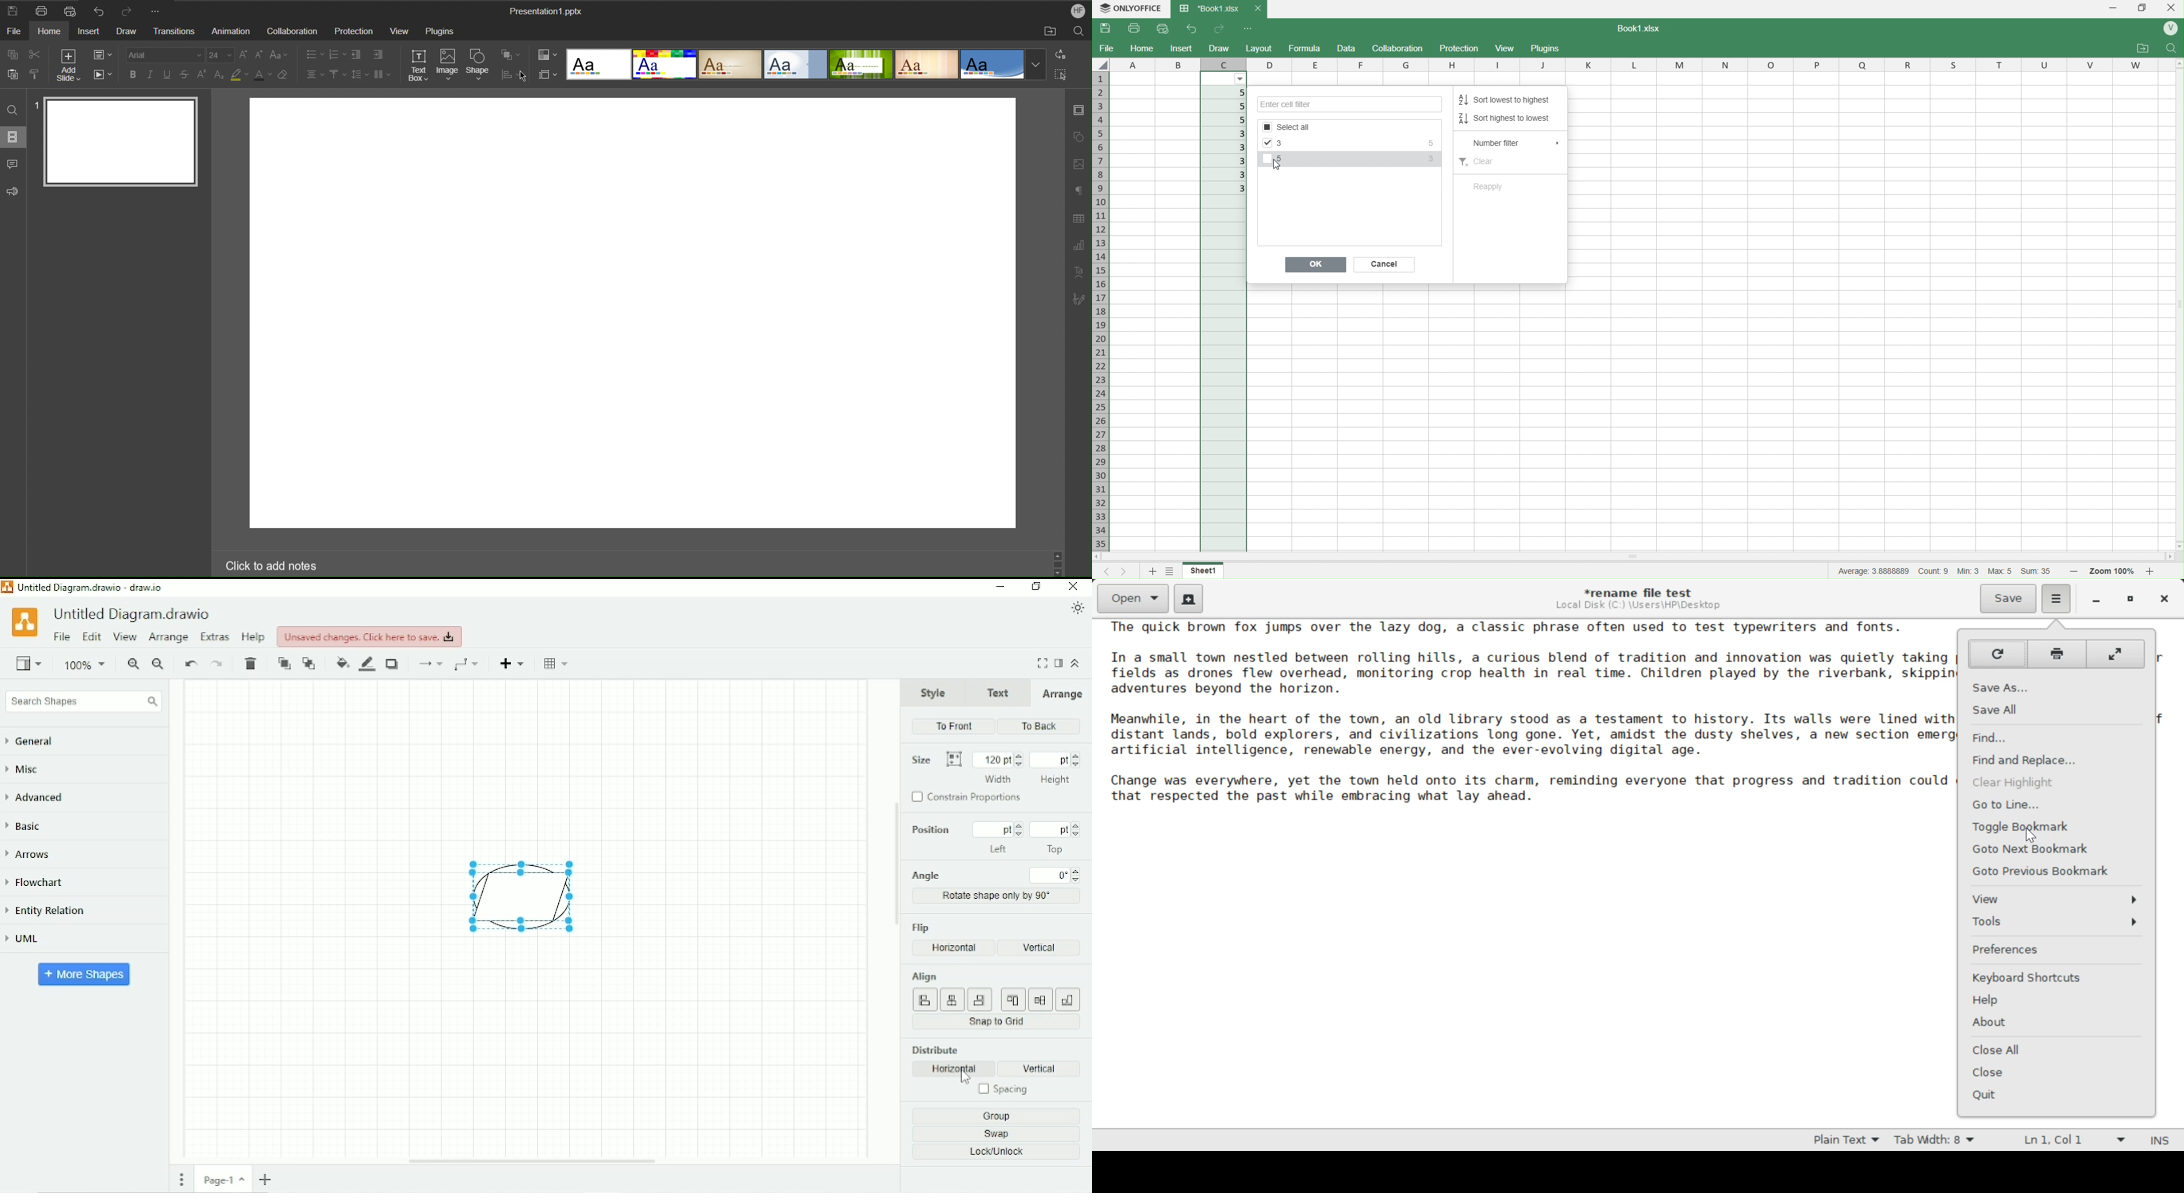 Image resolution: width=2184 pixels, height=1204 pixels. What do you see at coordinates (2173, 7) in the screenshot?
I see `Close` at bounding box center [2173, 7].